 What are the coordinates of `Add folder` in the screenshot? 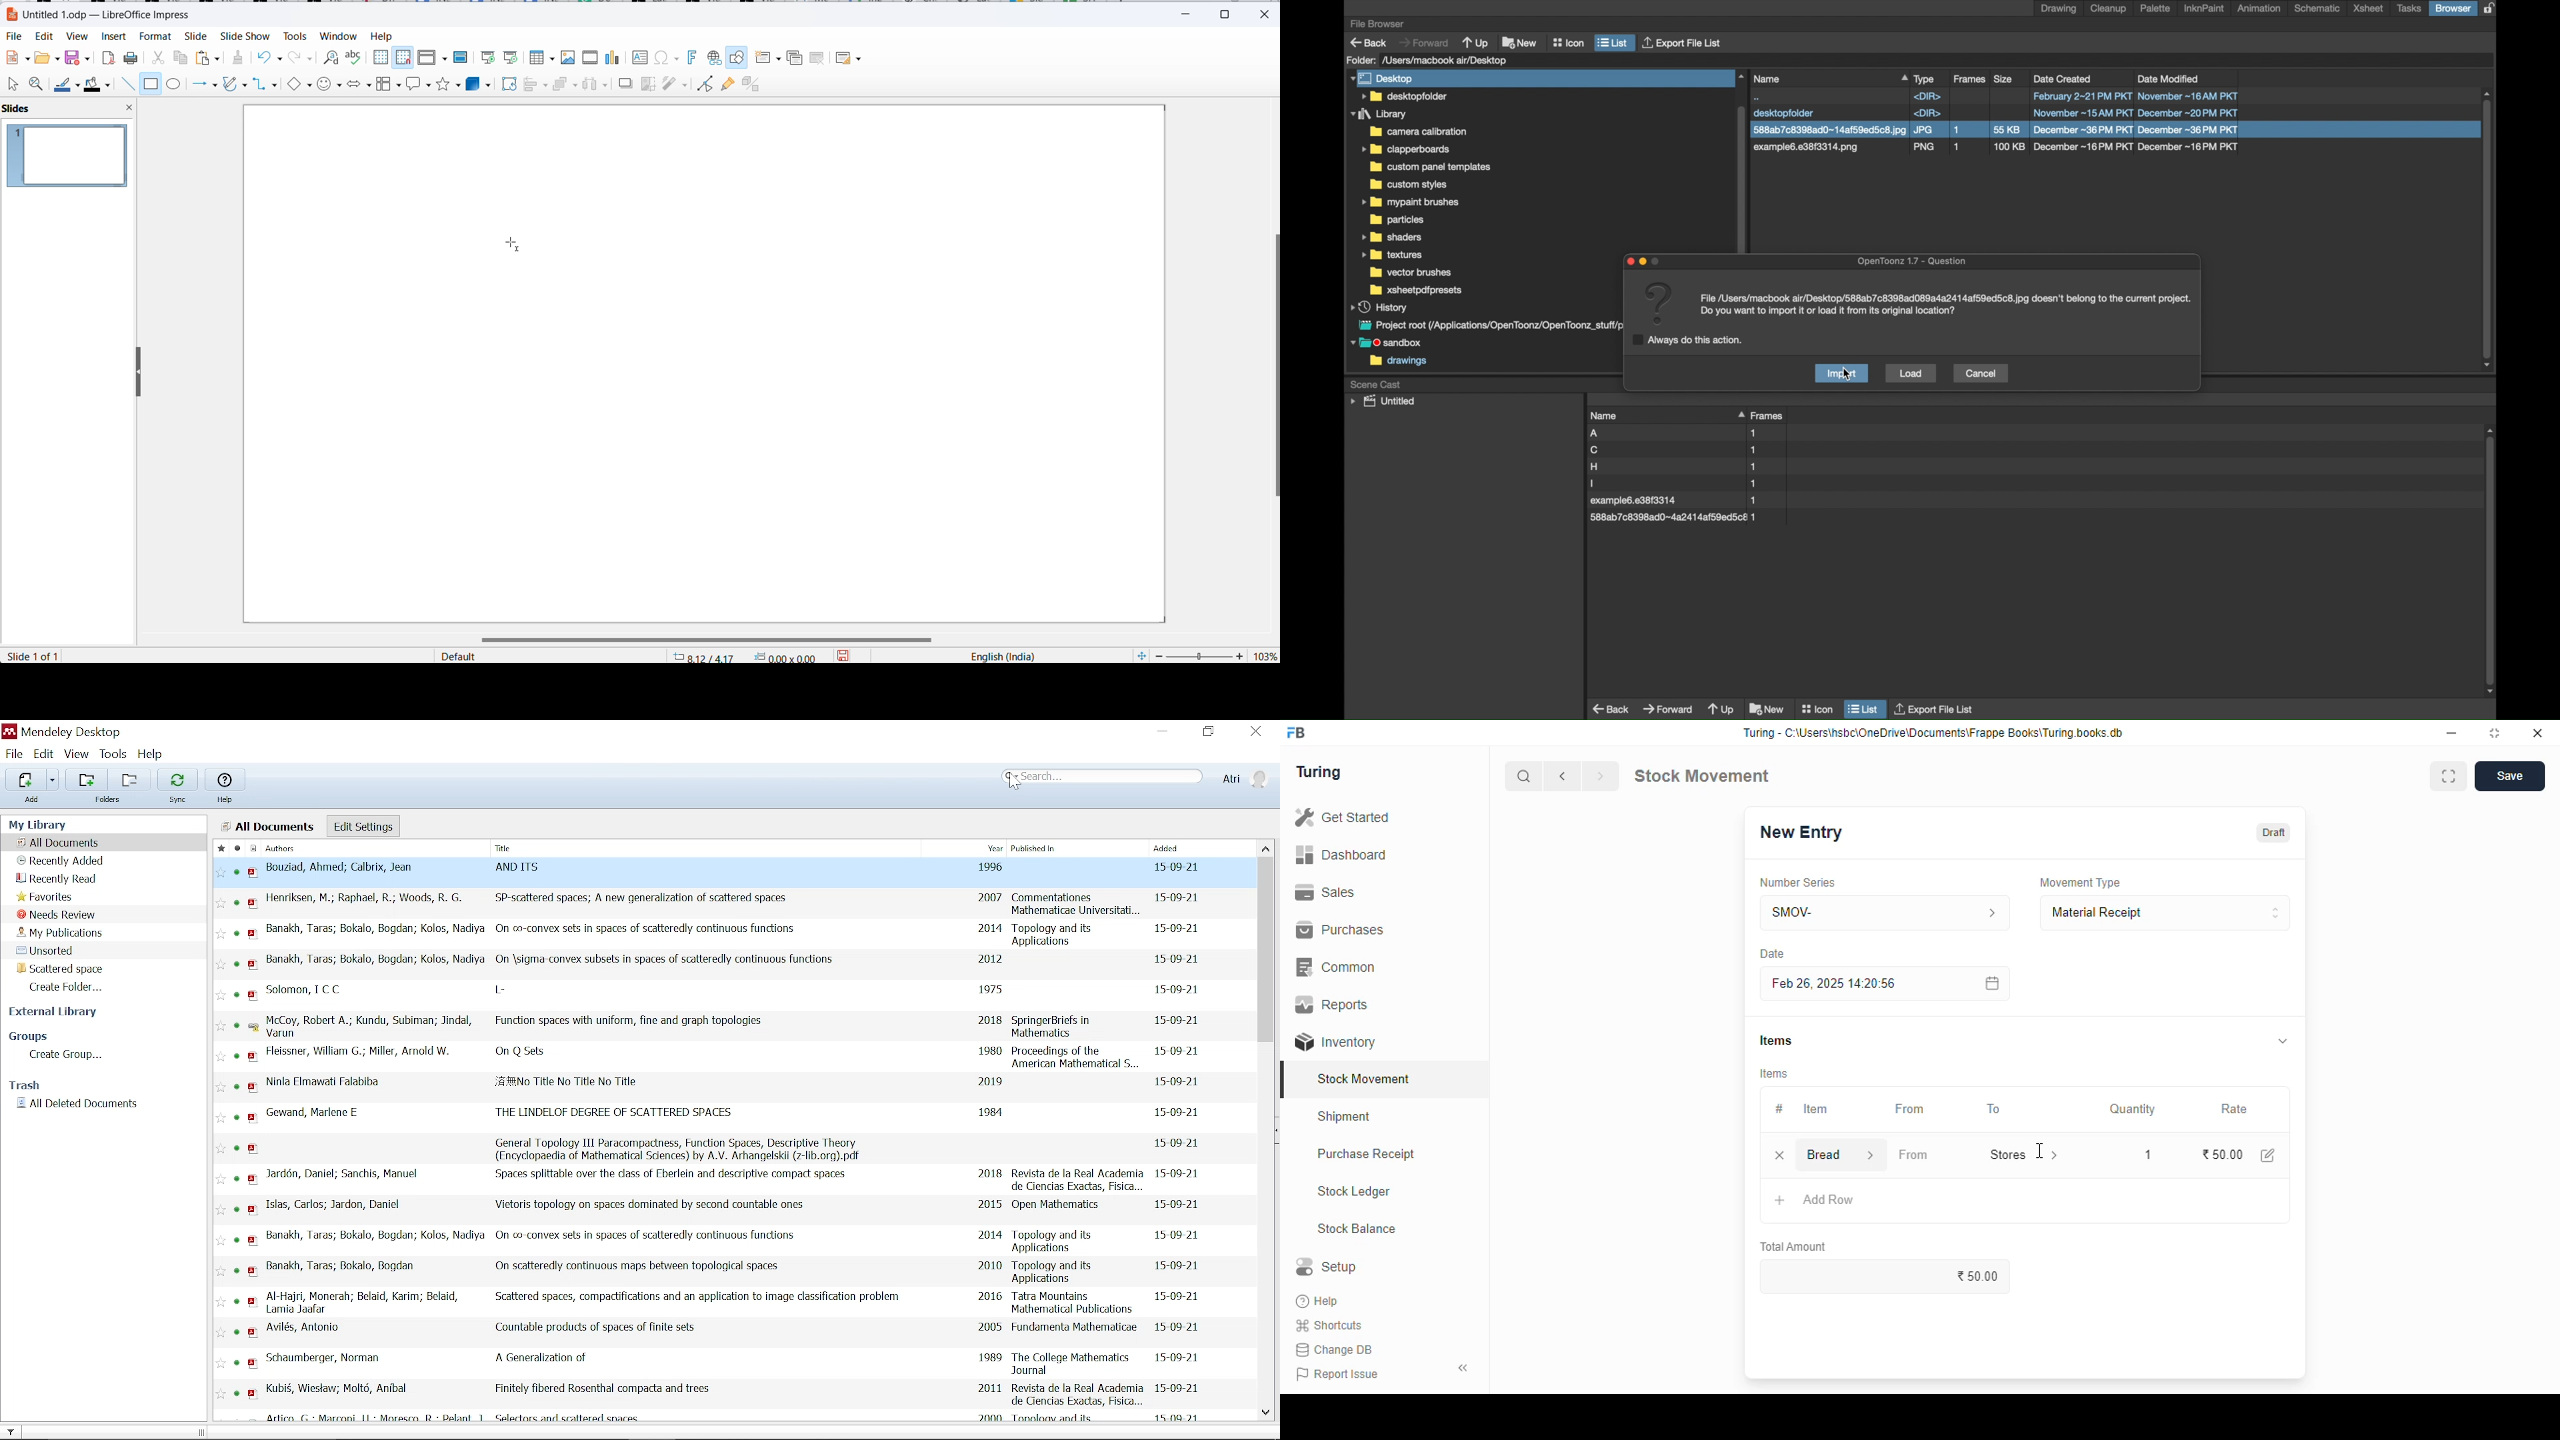 It's located at (87, 778).